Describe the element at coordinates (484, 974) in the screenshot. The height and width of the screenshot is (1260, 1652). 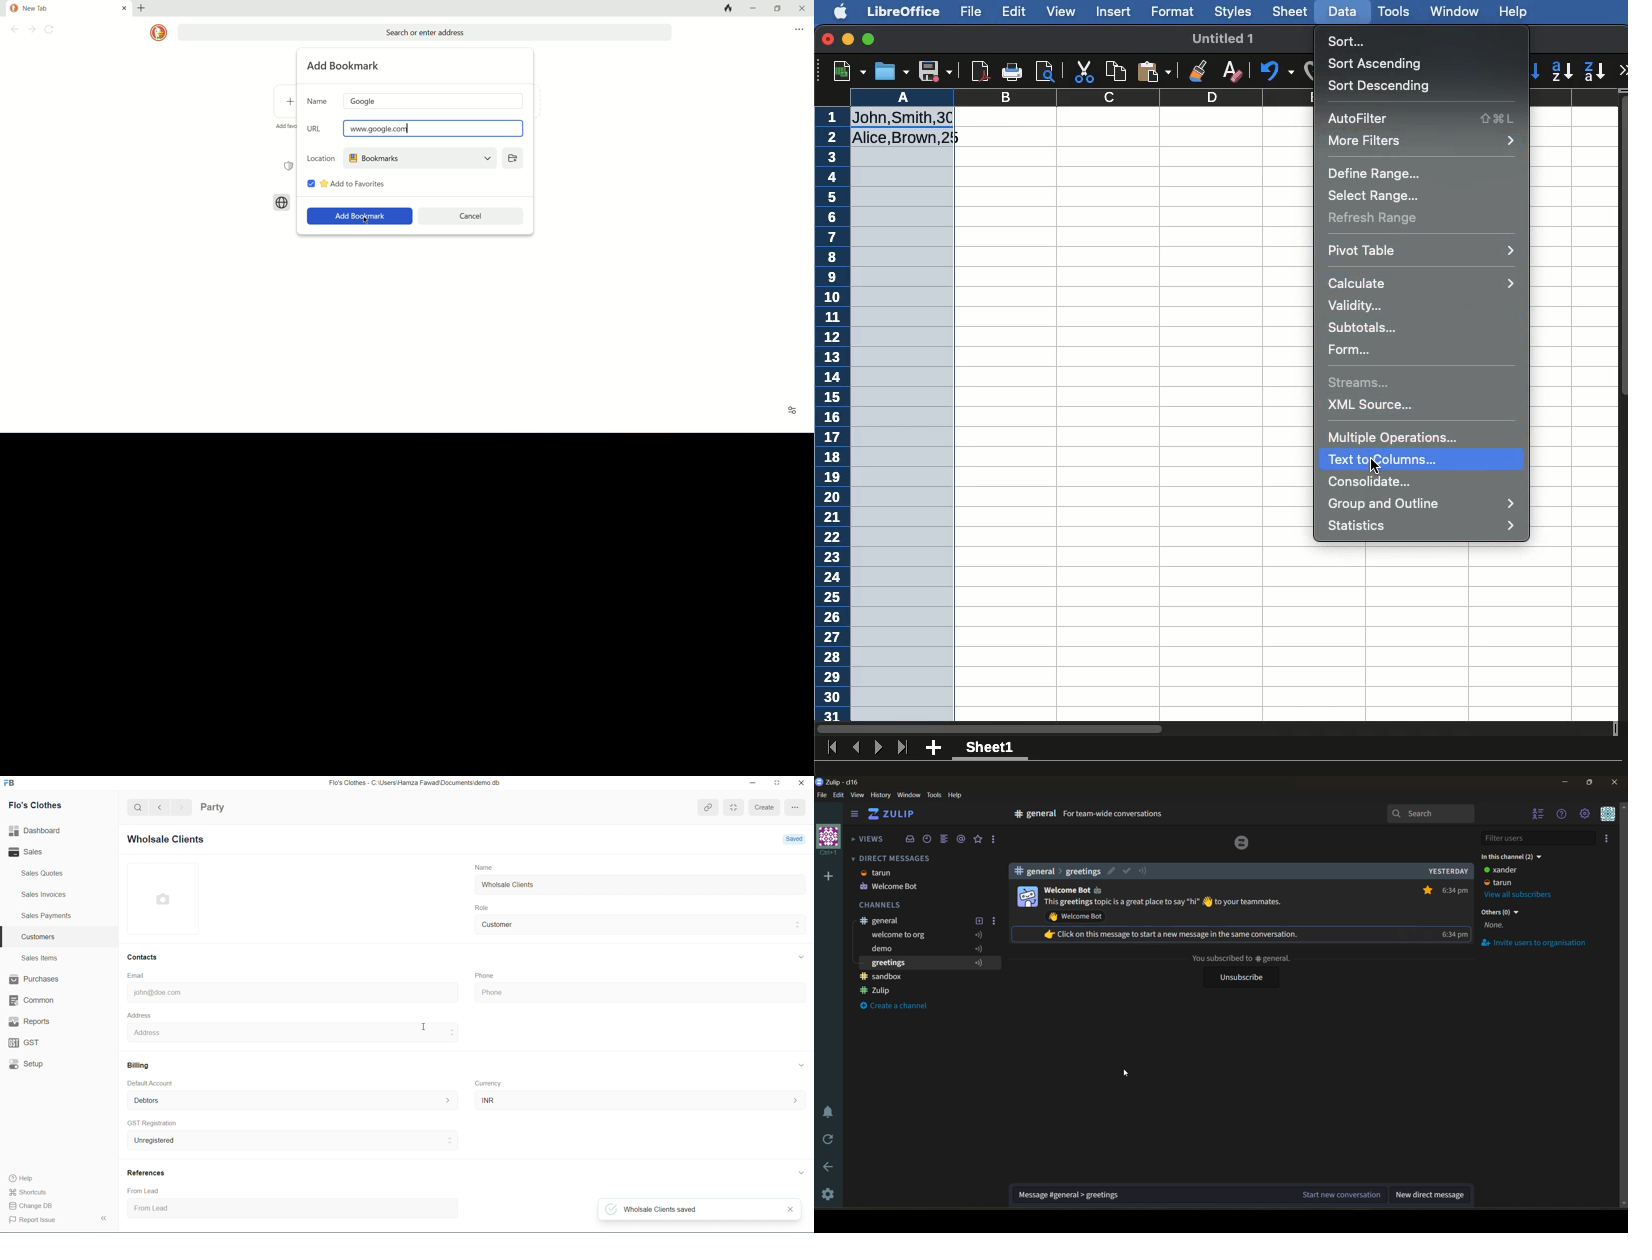
I see `Phone` at that location.